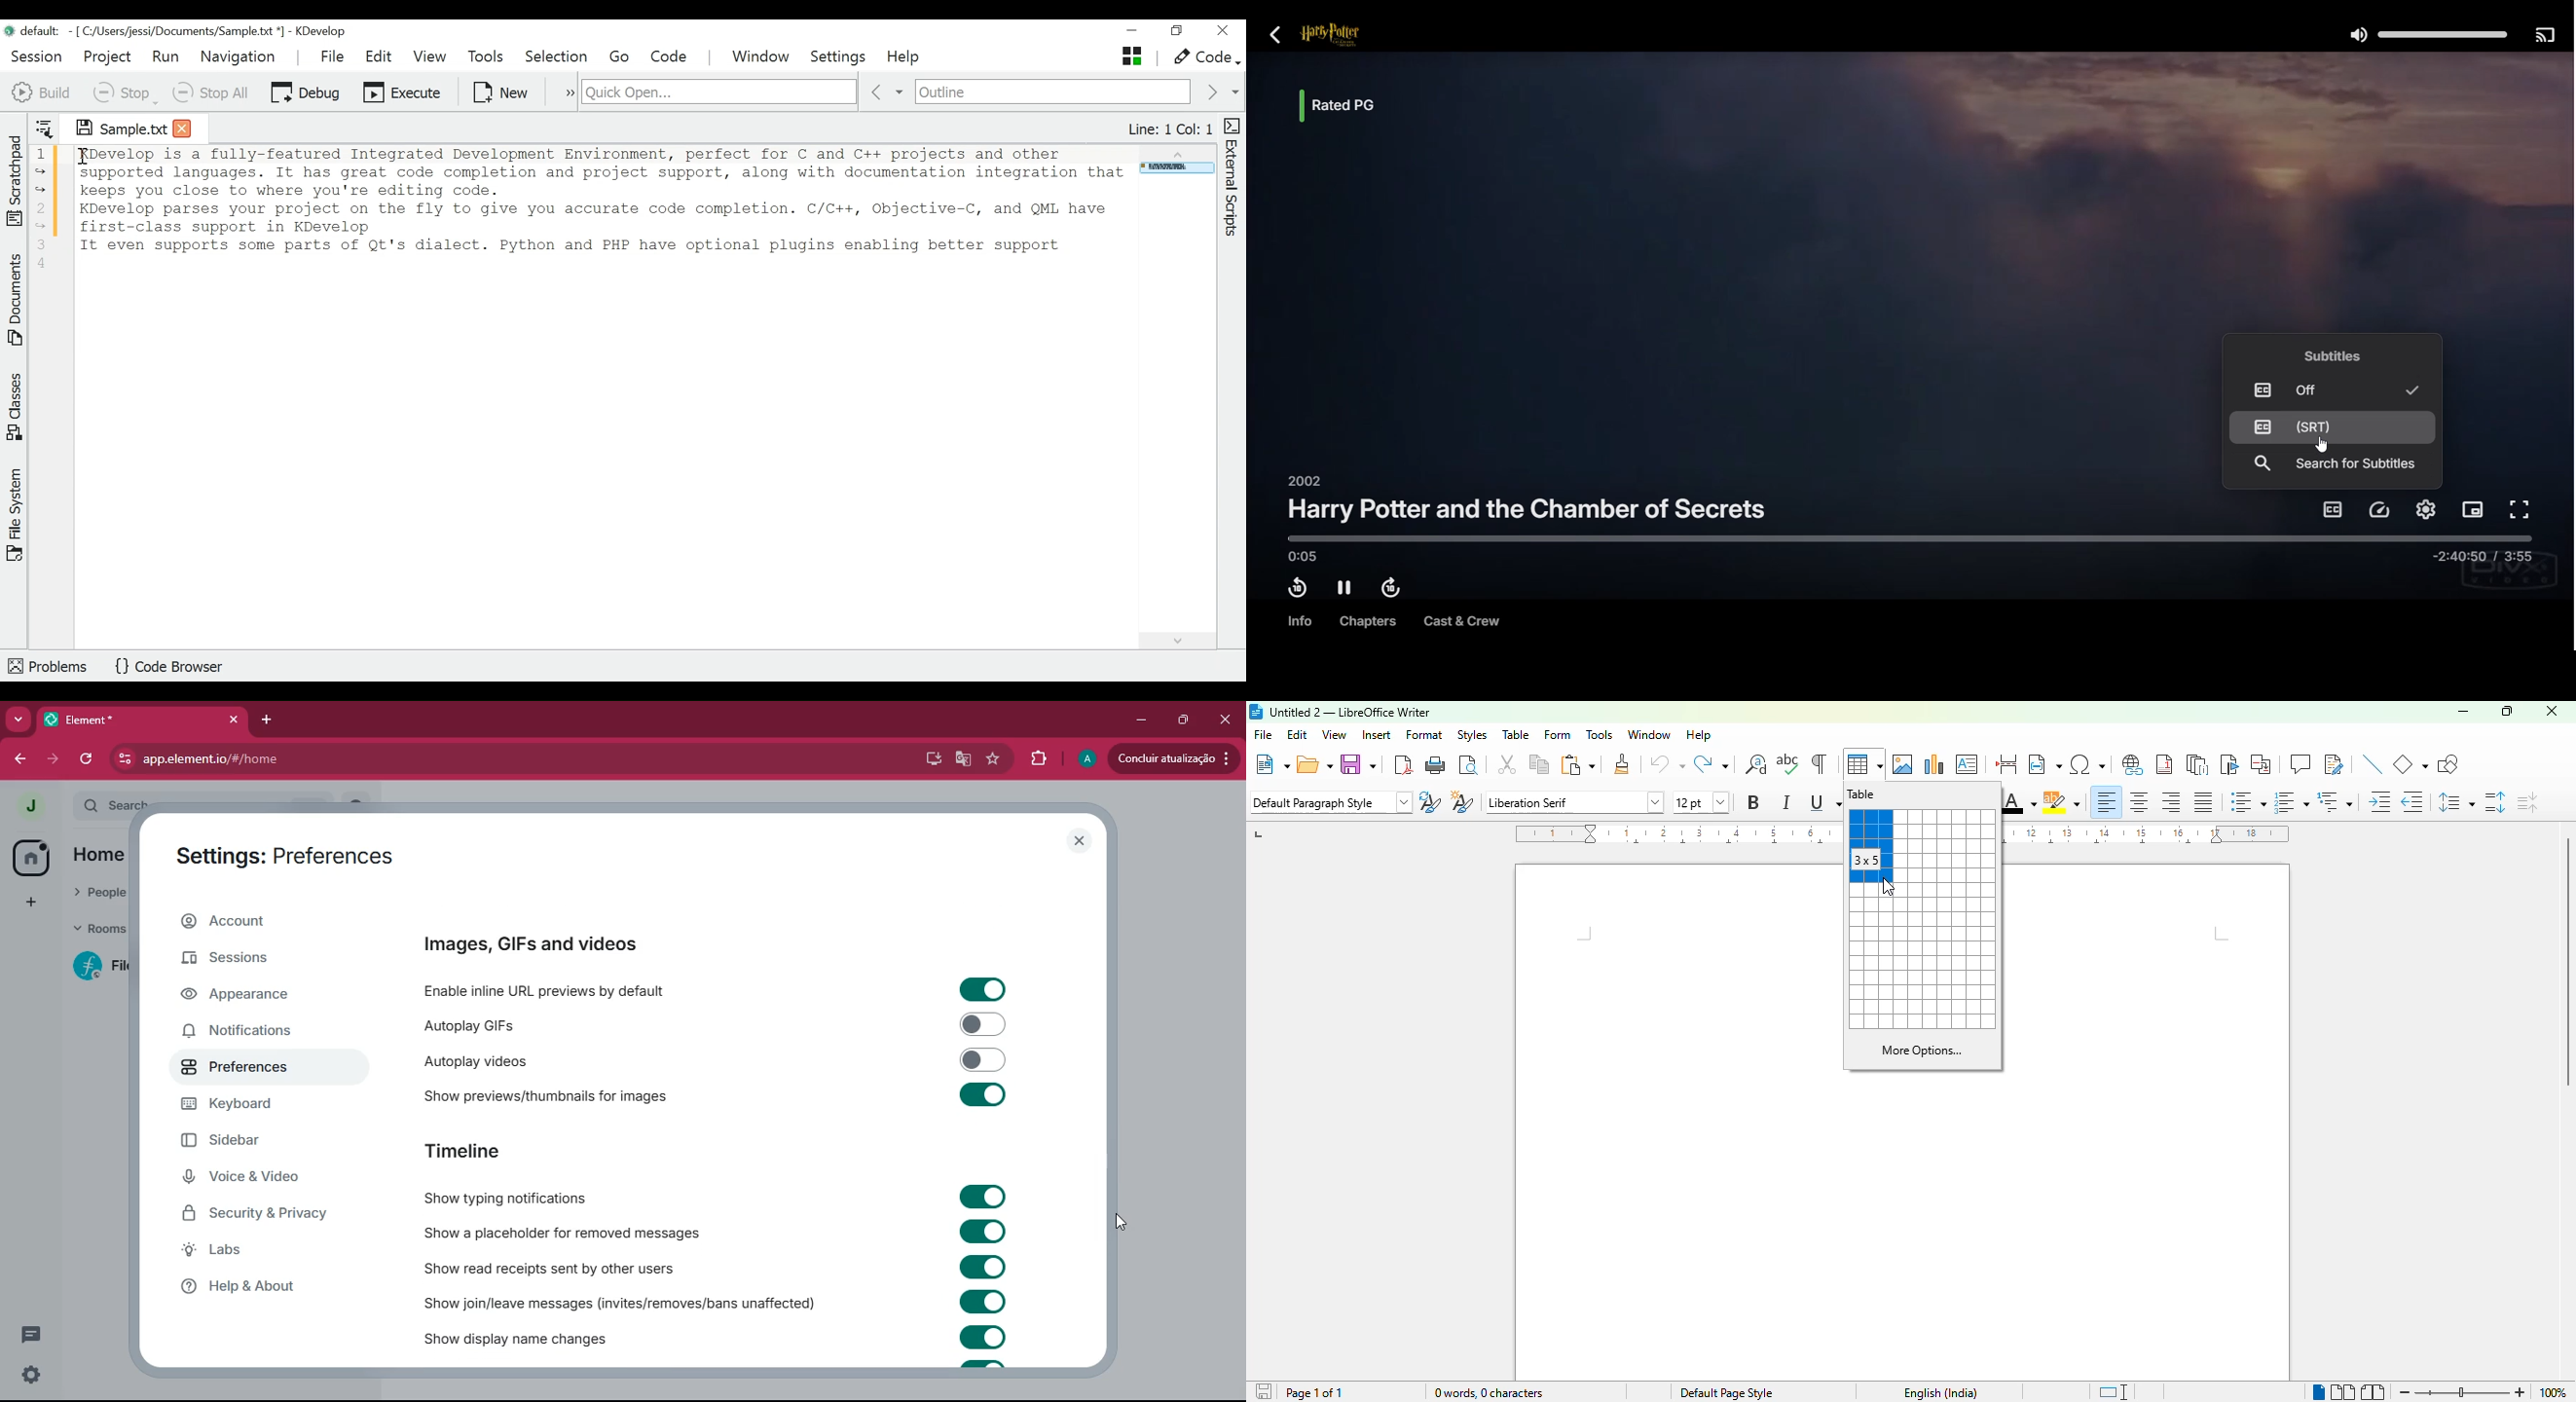 This screenshot has width=2576, height=1428. Describe the element at coordinates (1785, 802) in the screenshot. I see `italic` at that location.